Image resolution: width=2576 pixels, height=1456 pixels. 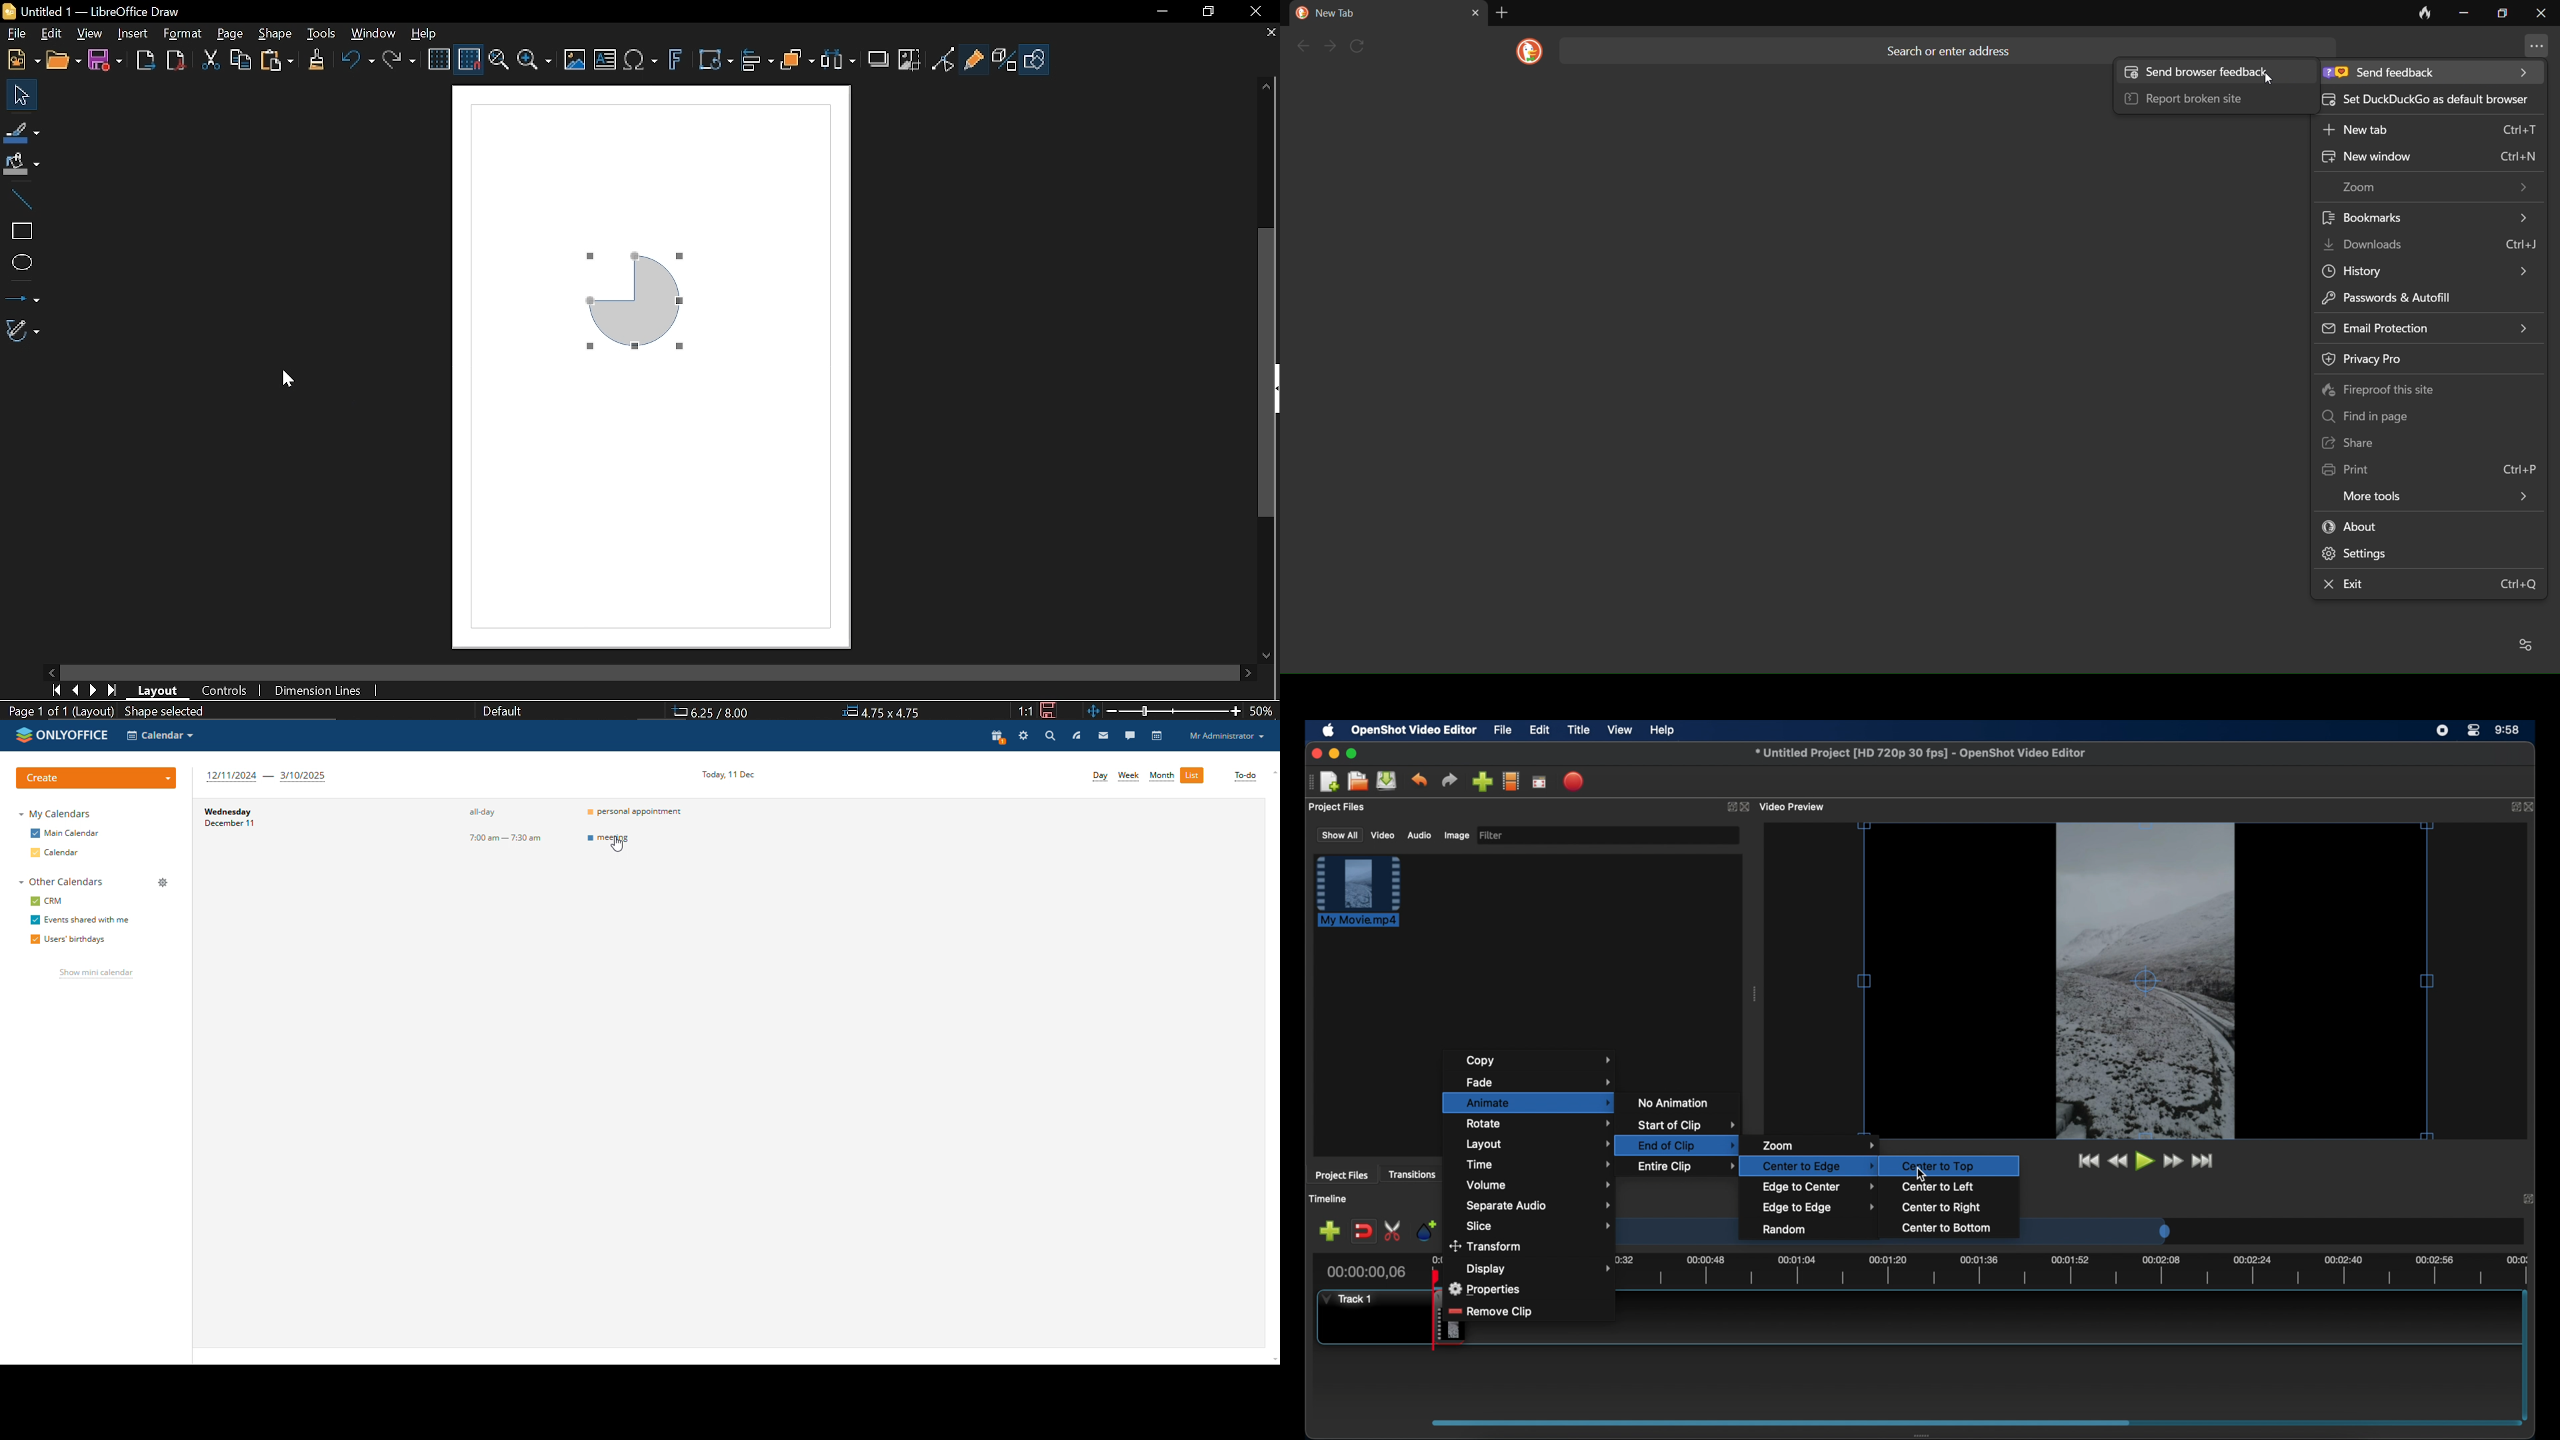 What do you see at coordinates (1049, 735) in the screenshot?
I see `search` at bounding box center [1049, 735].